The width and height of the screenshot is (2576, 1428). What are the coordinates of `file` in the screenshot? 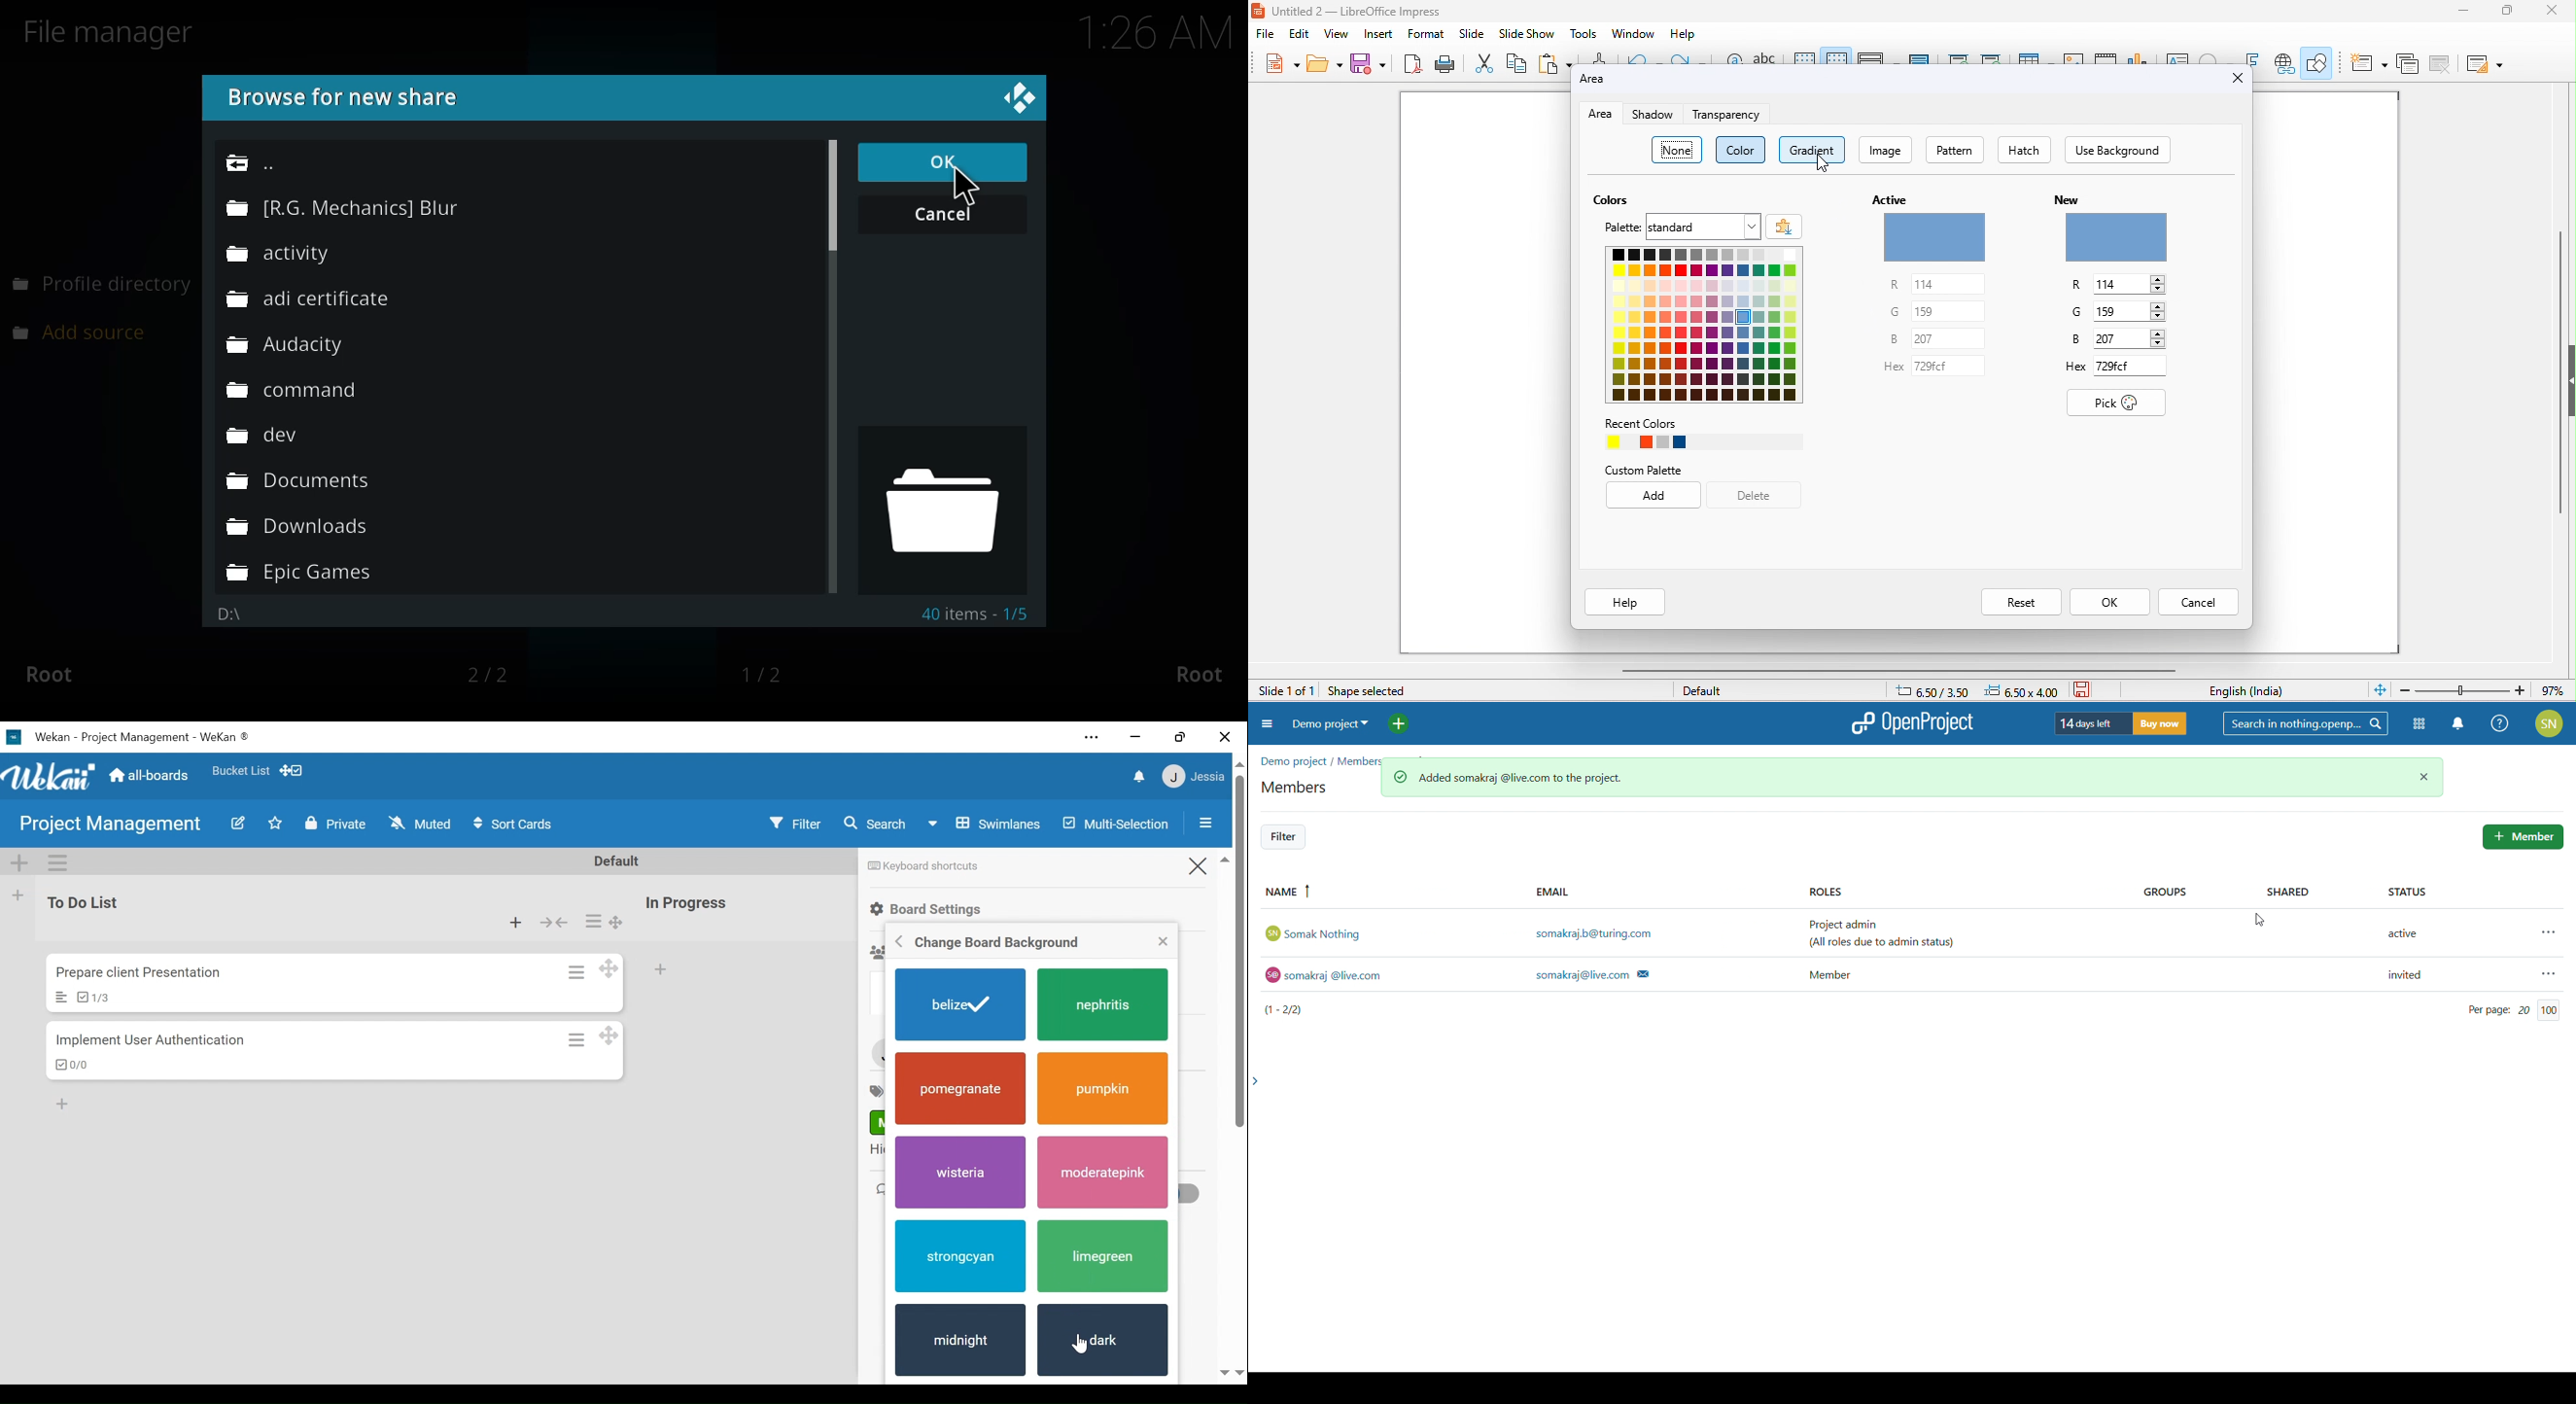 It's located at (344, 209).